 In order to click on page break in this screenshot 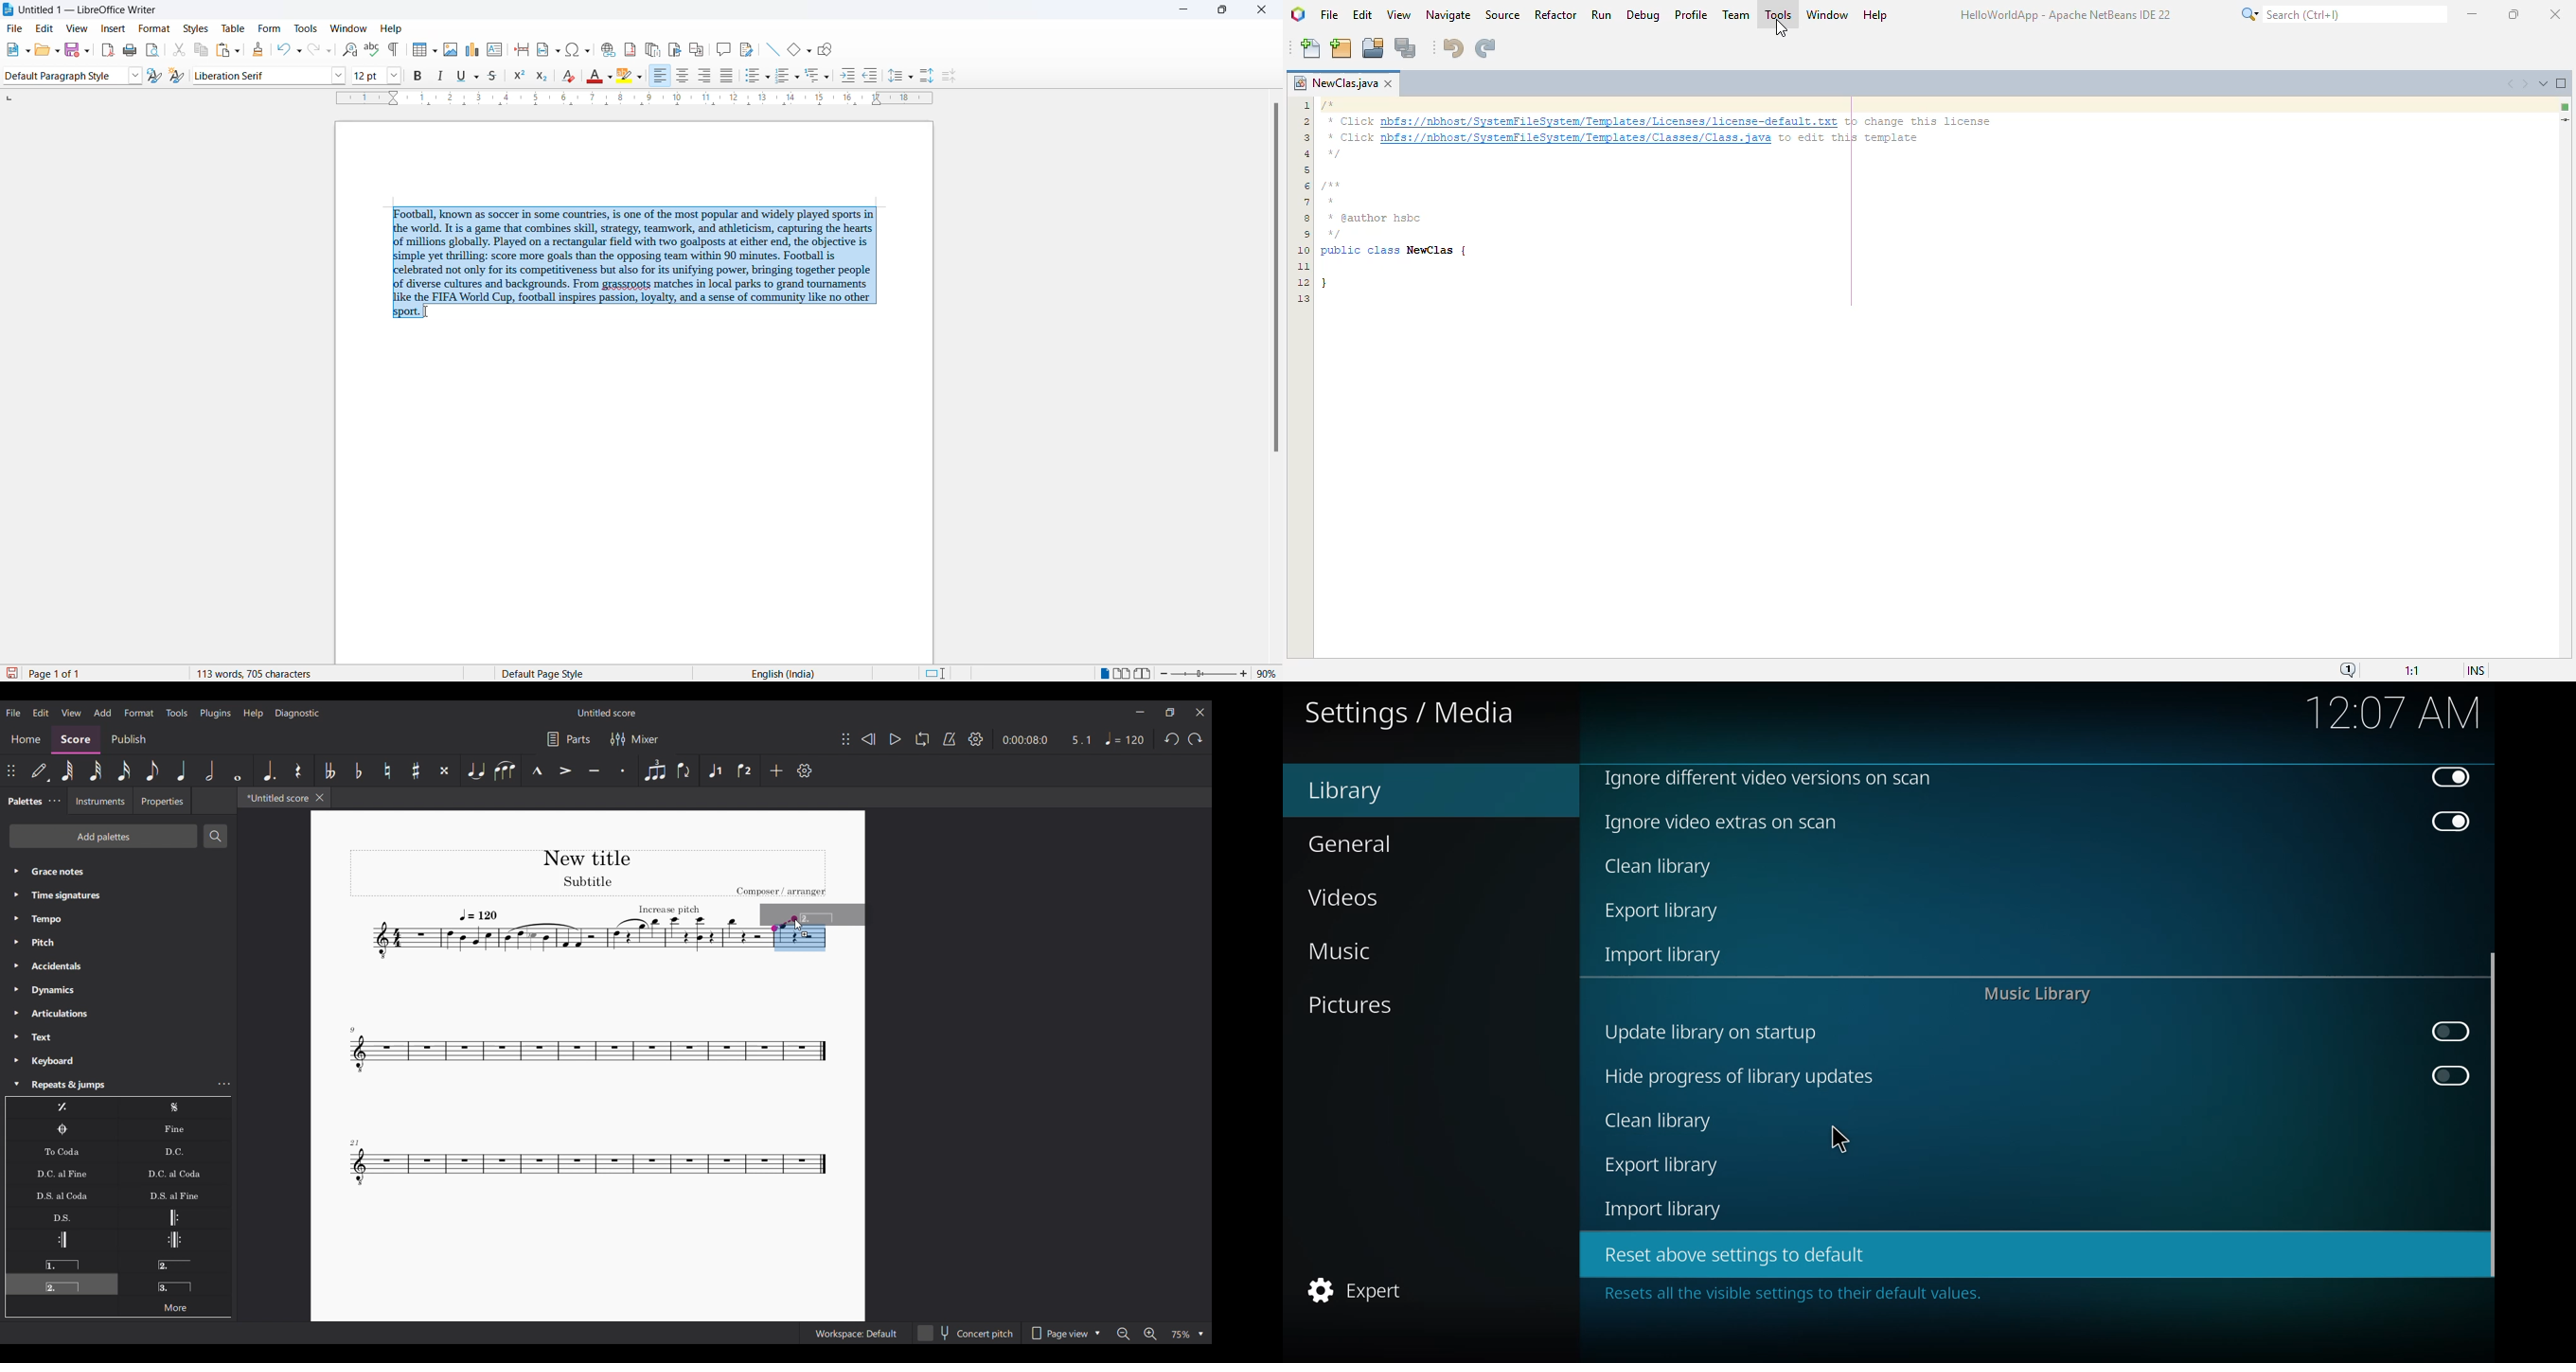, I will do `click(522, 49)`.